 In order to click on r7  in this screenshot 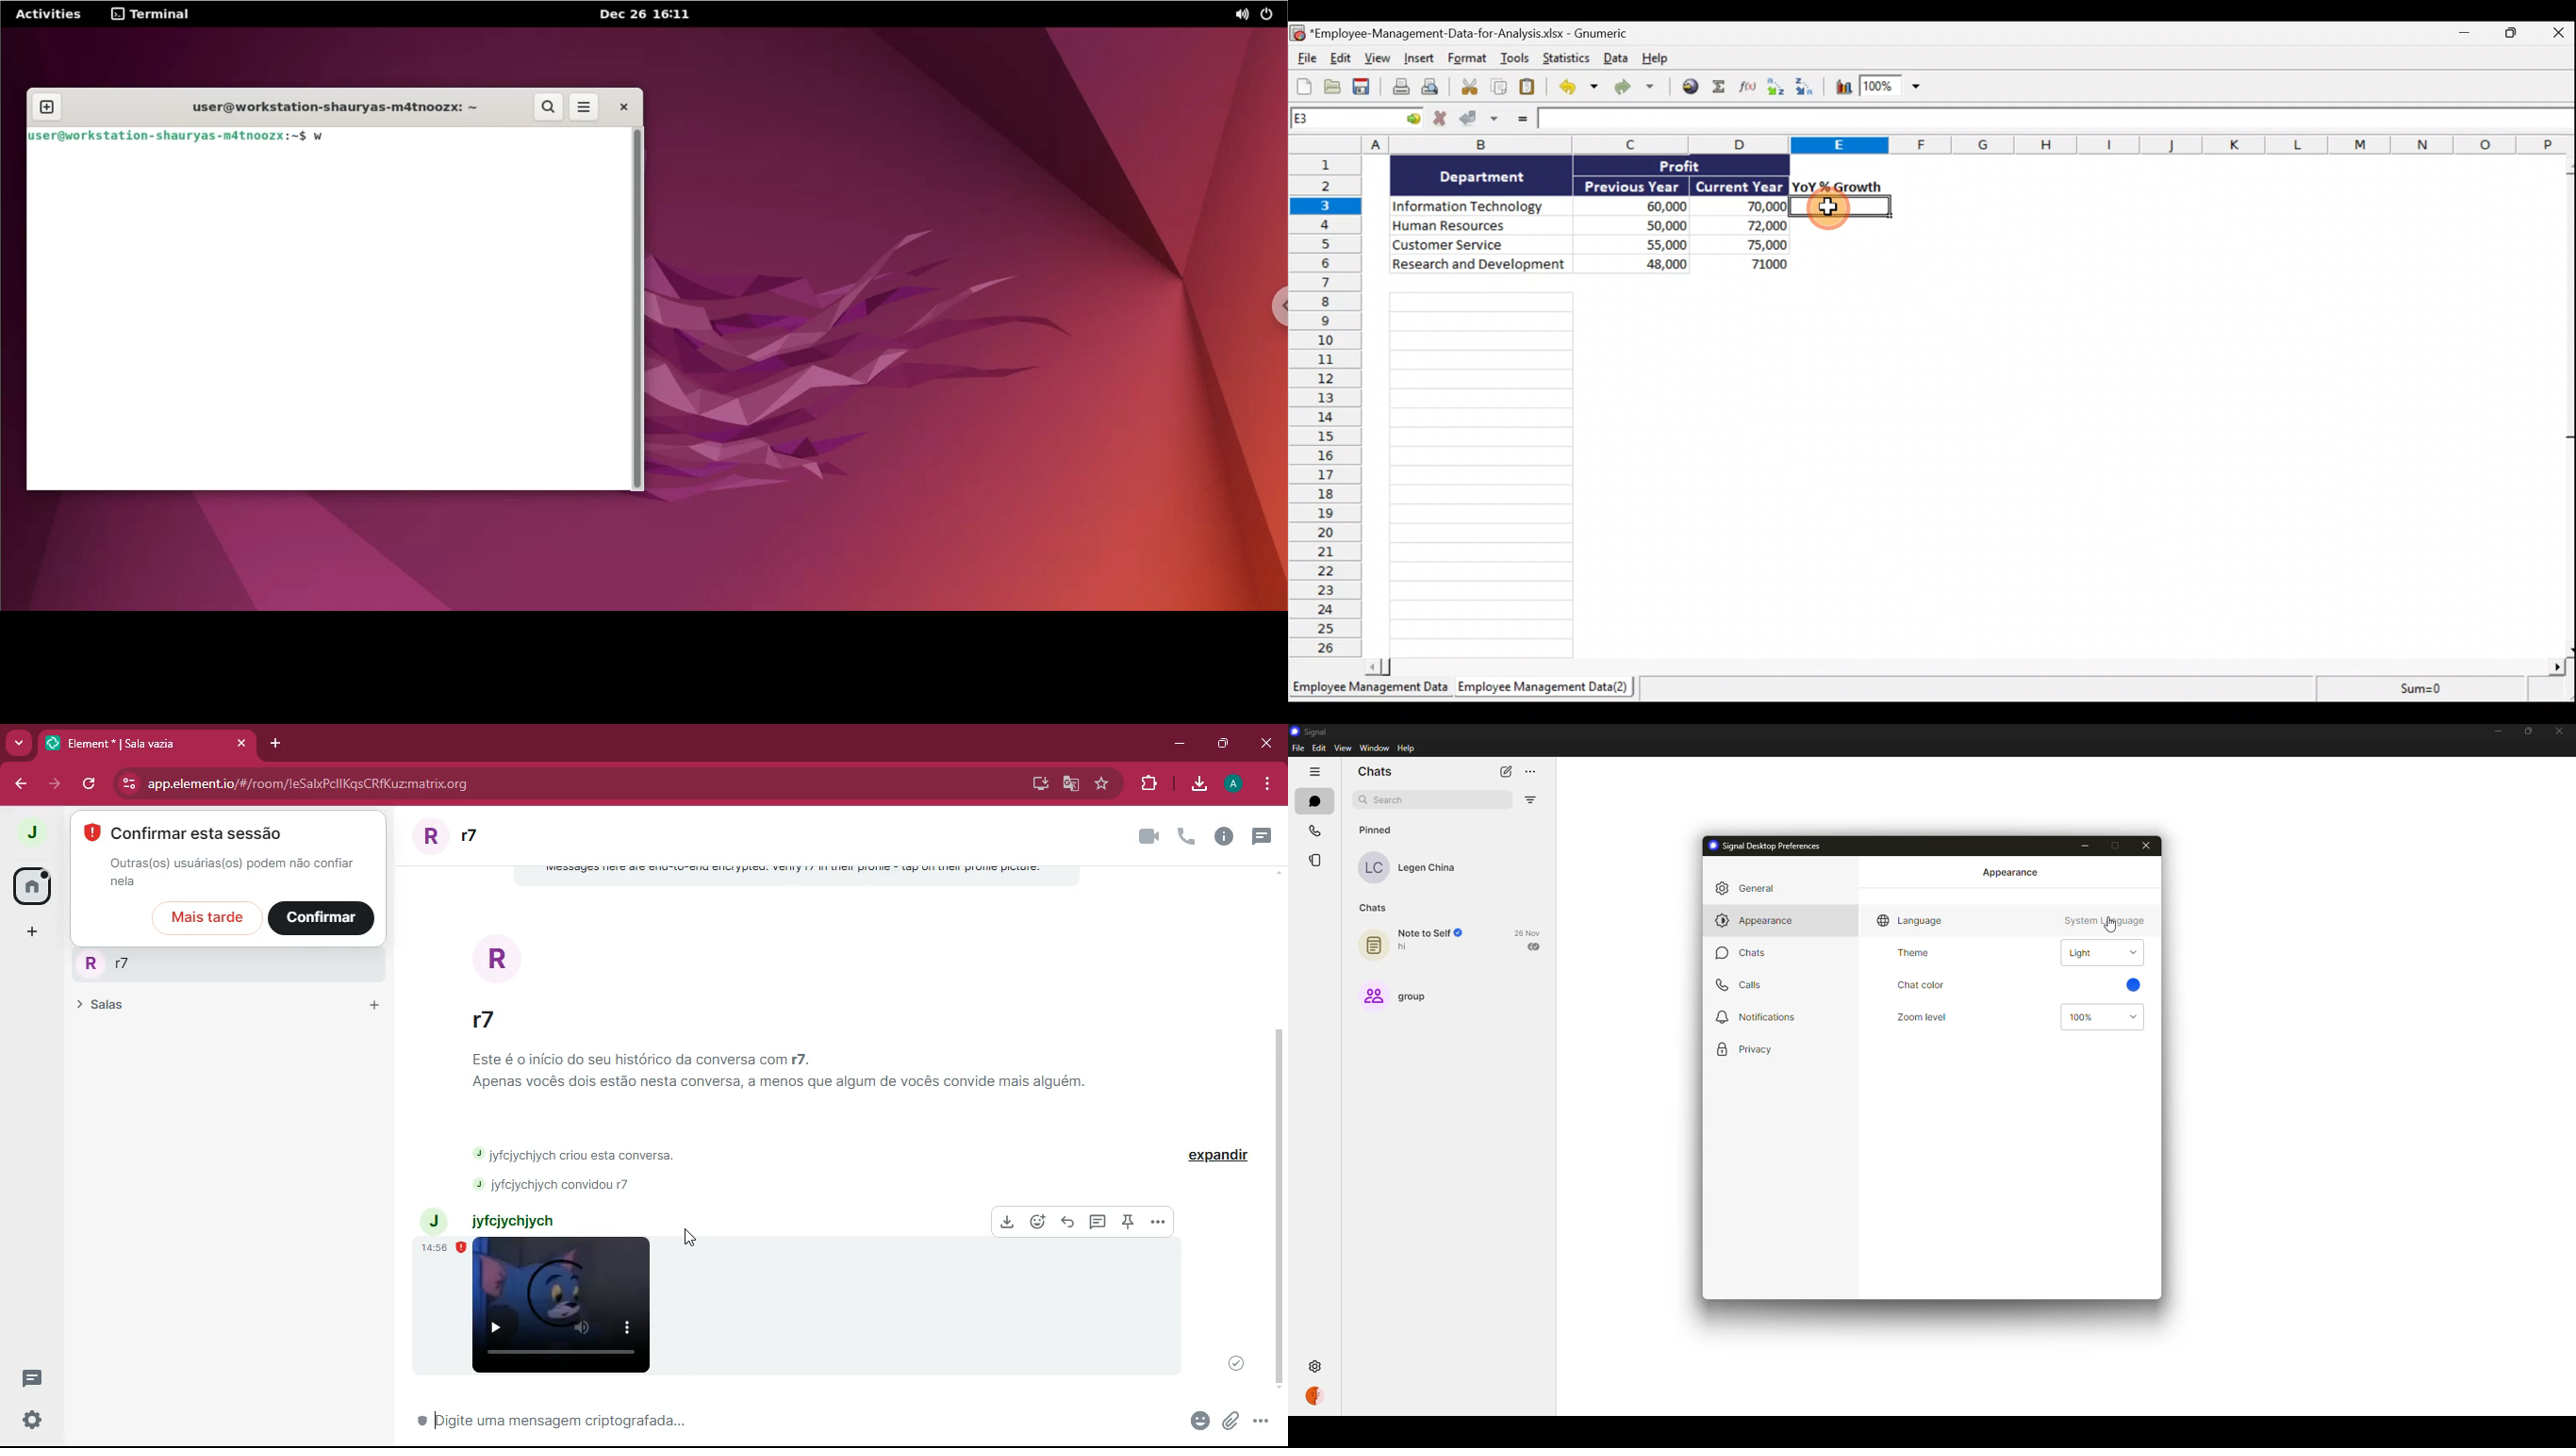, I will do `click(475, 1017)`.